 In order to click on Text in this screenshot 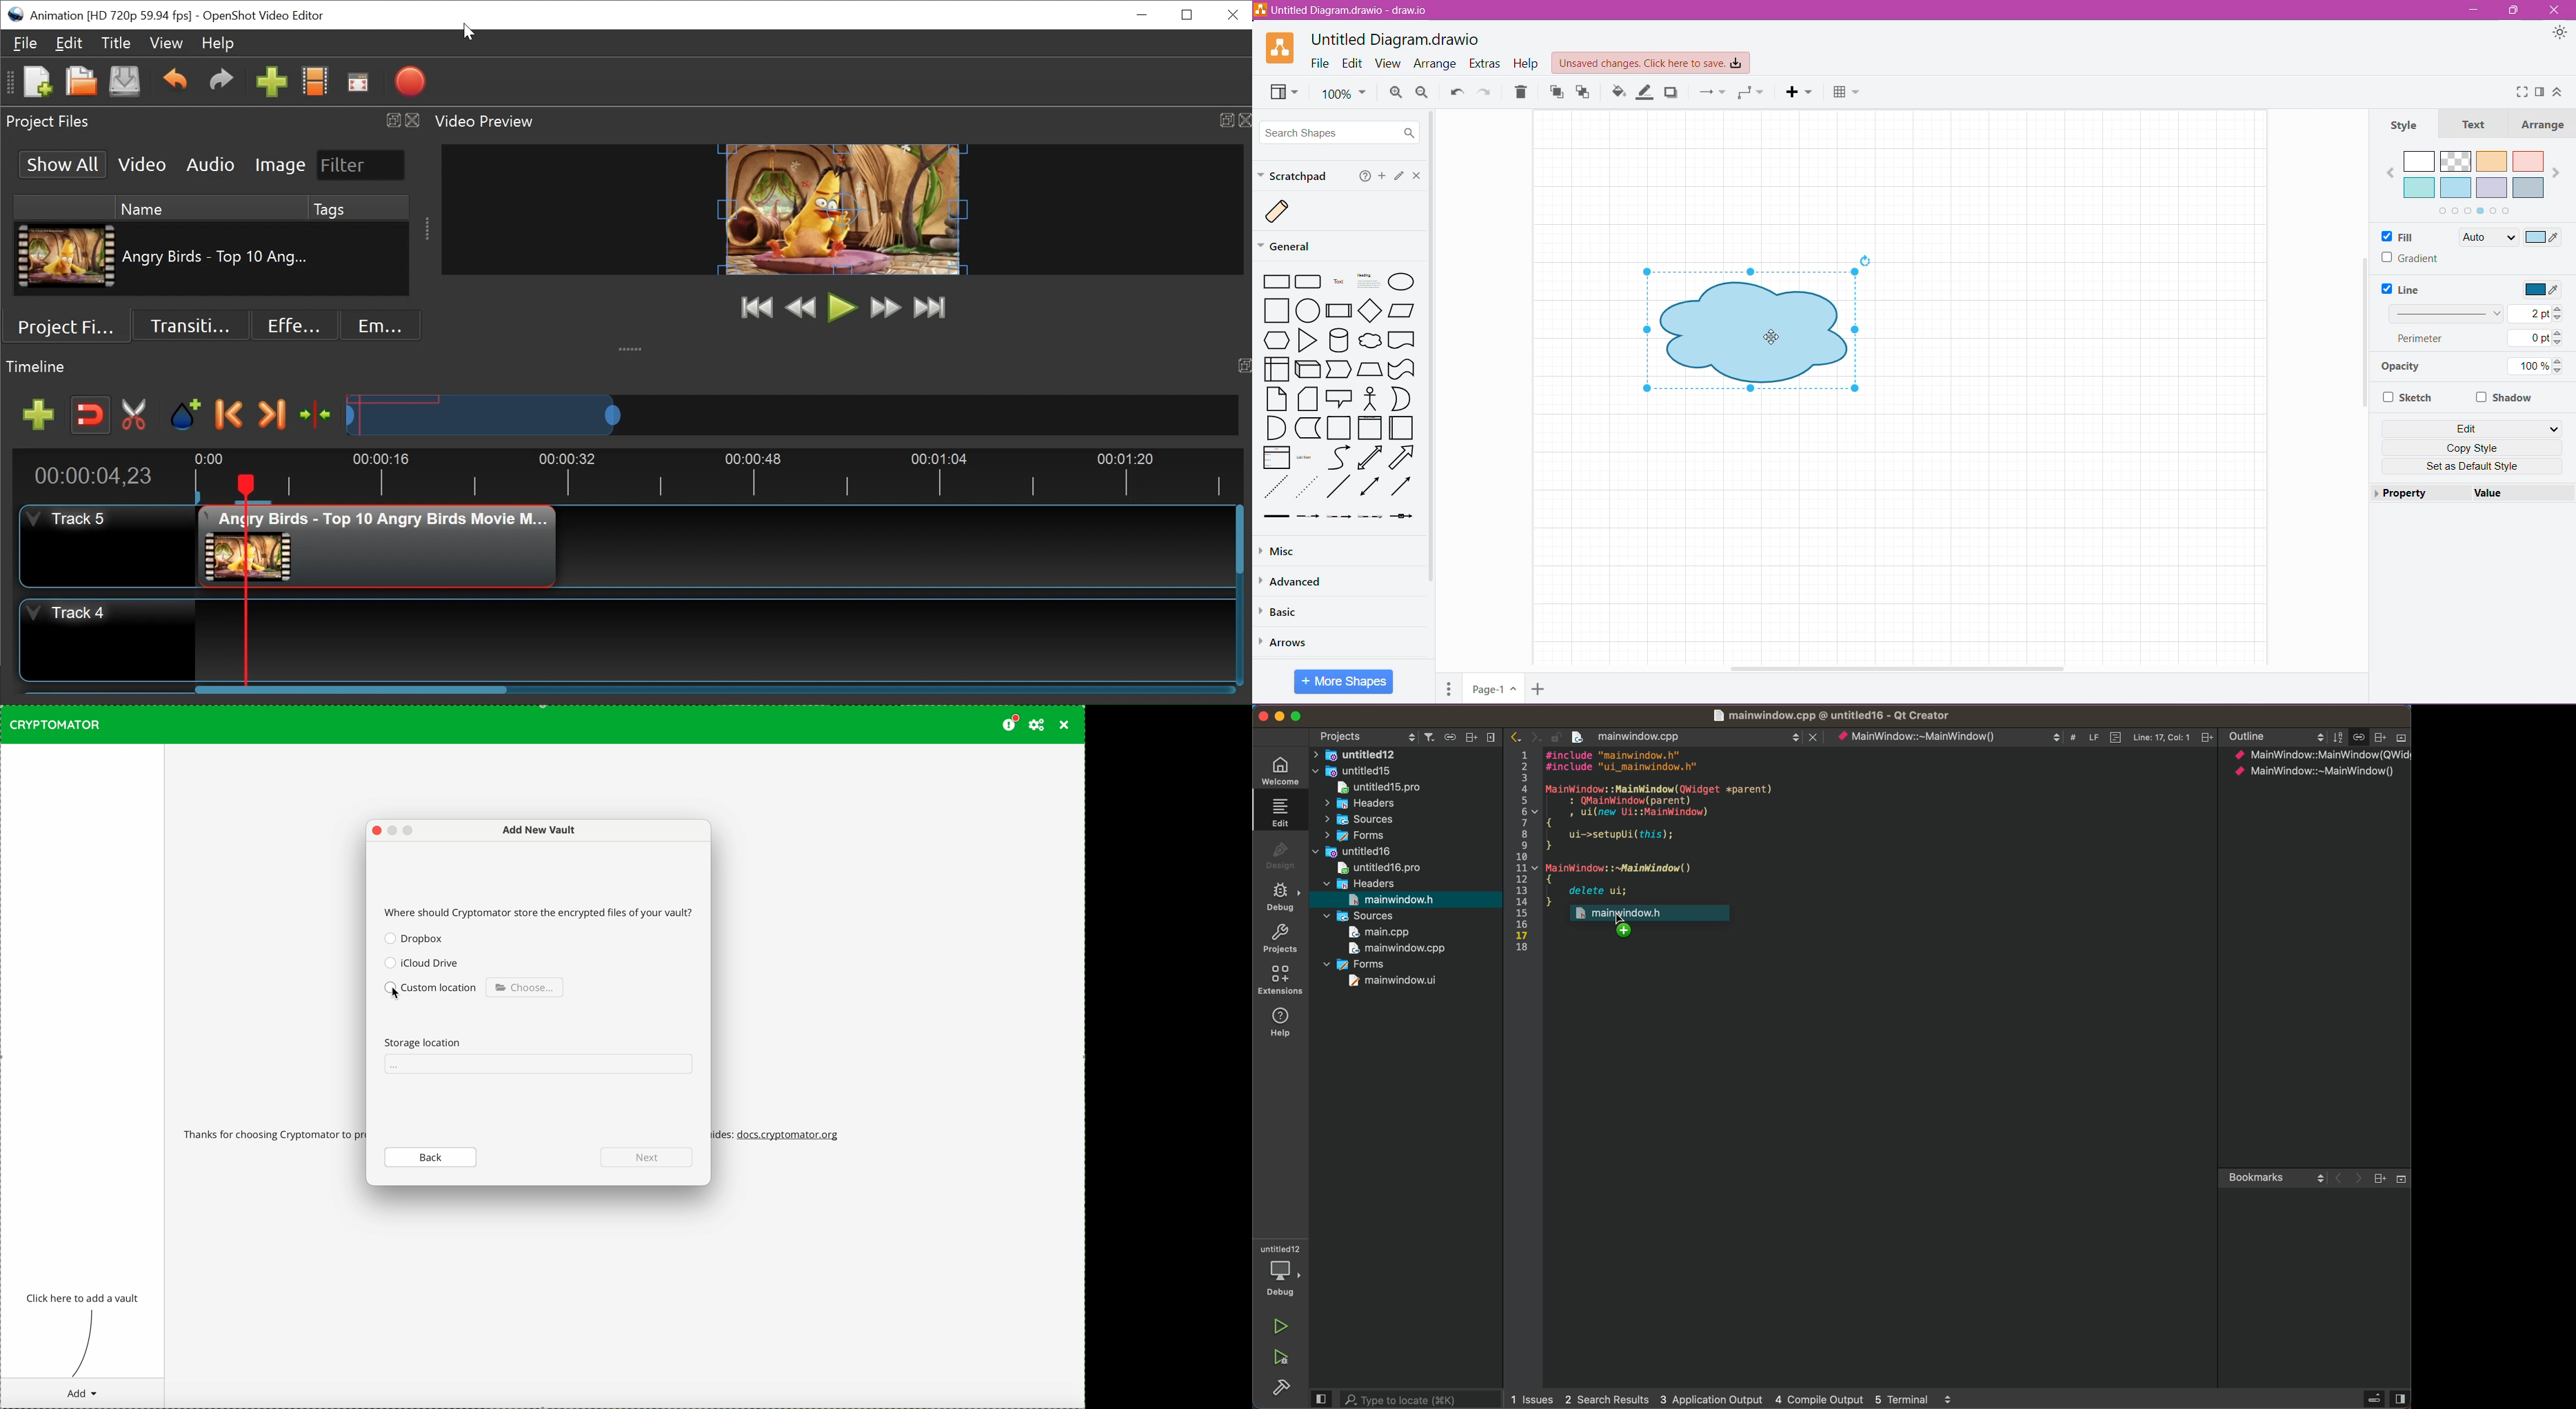, I will do `click(2477, 126)`.